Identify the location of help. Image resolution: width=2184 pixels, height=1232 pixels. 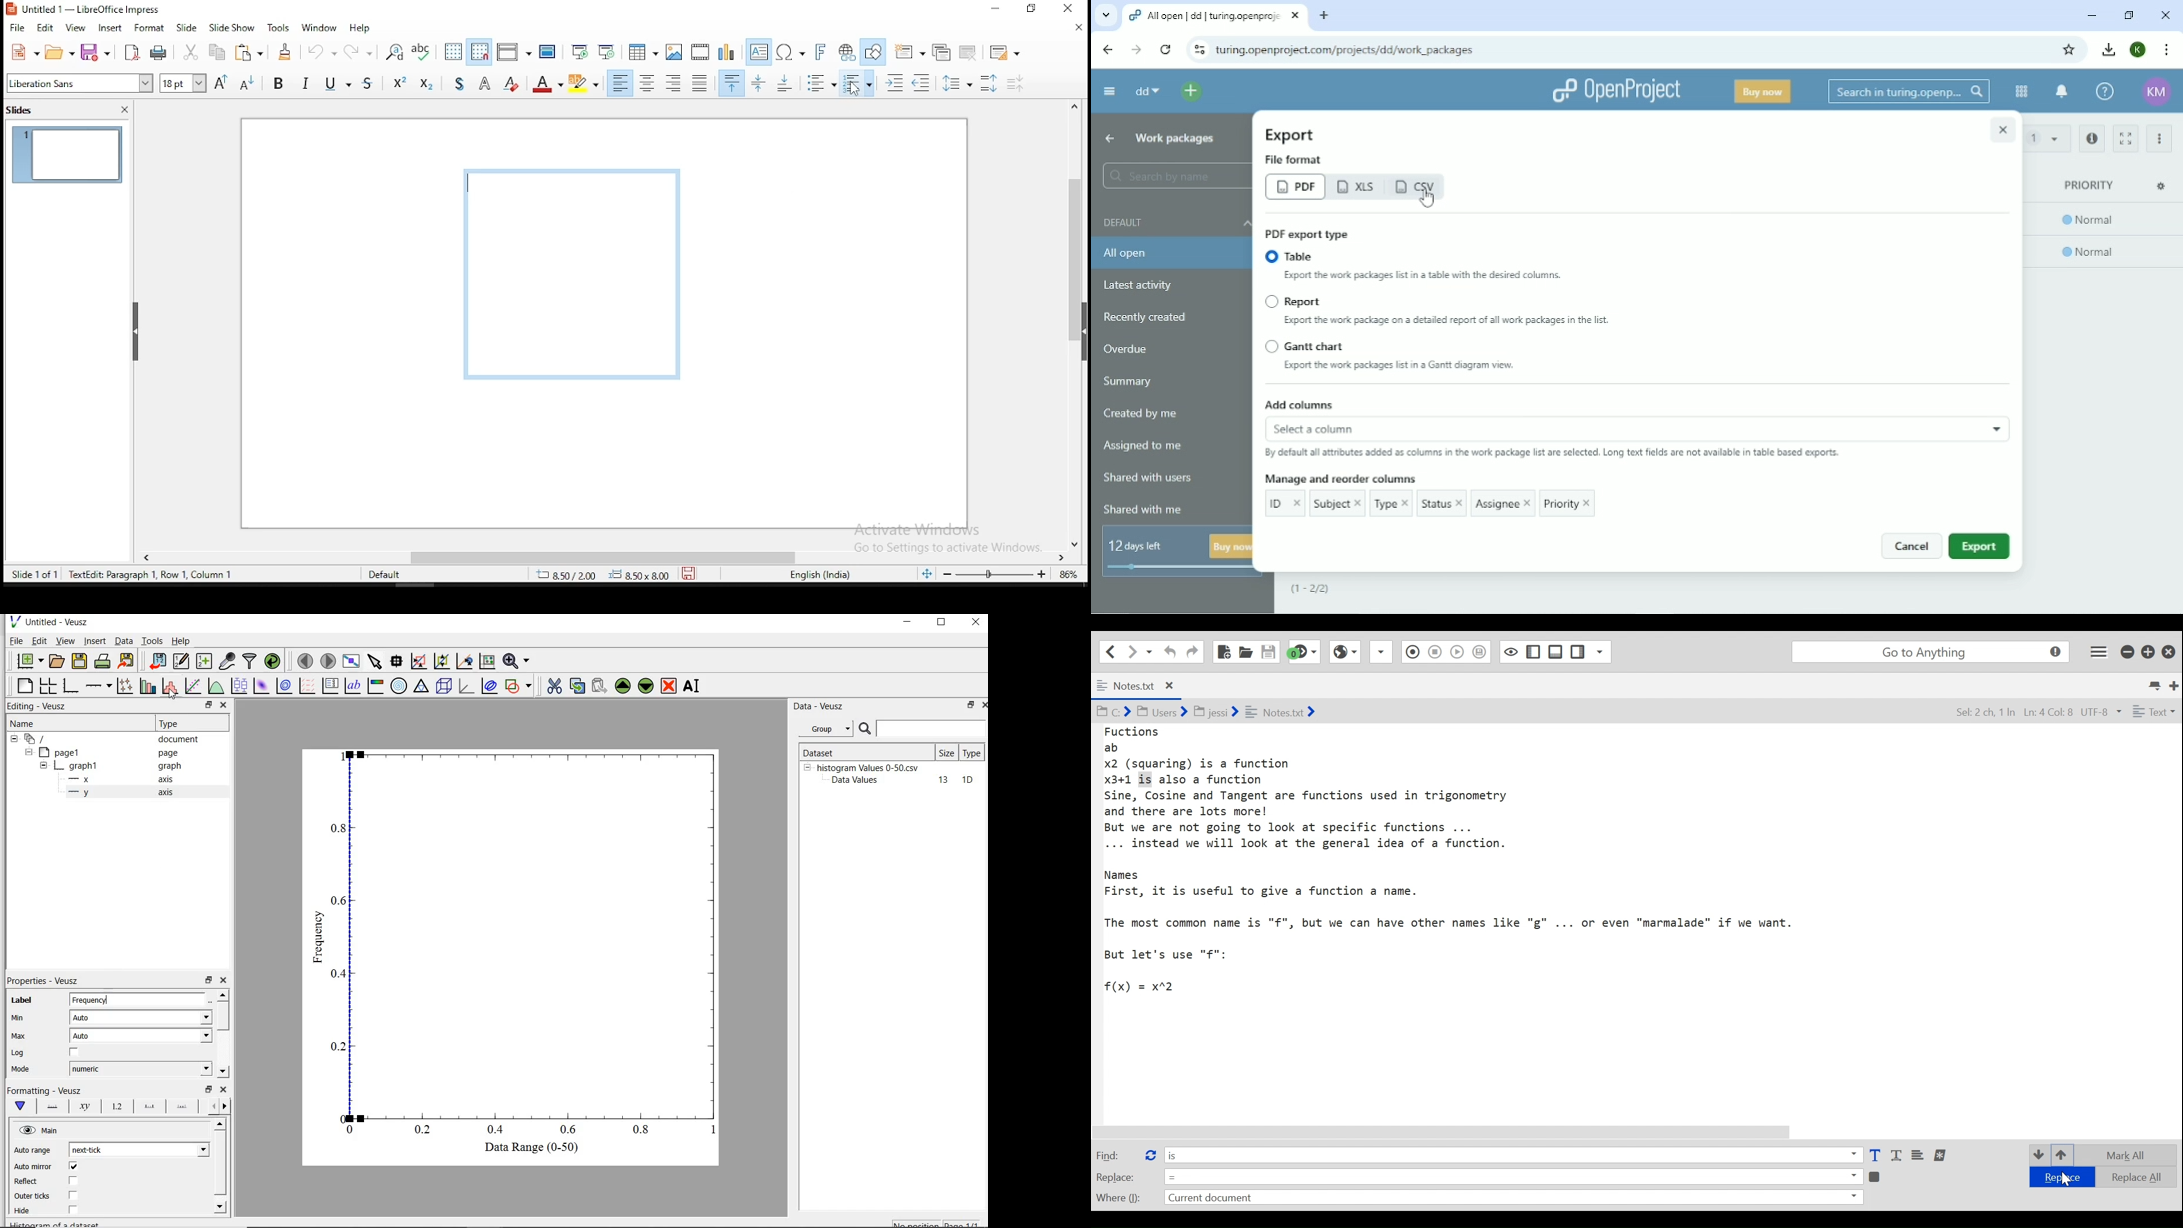
(183, 641).